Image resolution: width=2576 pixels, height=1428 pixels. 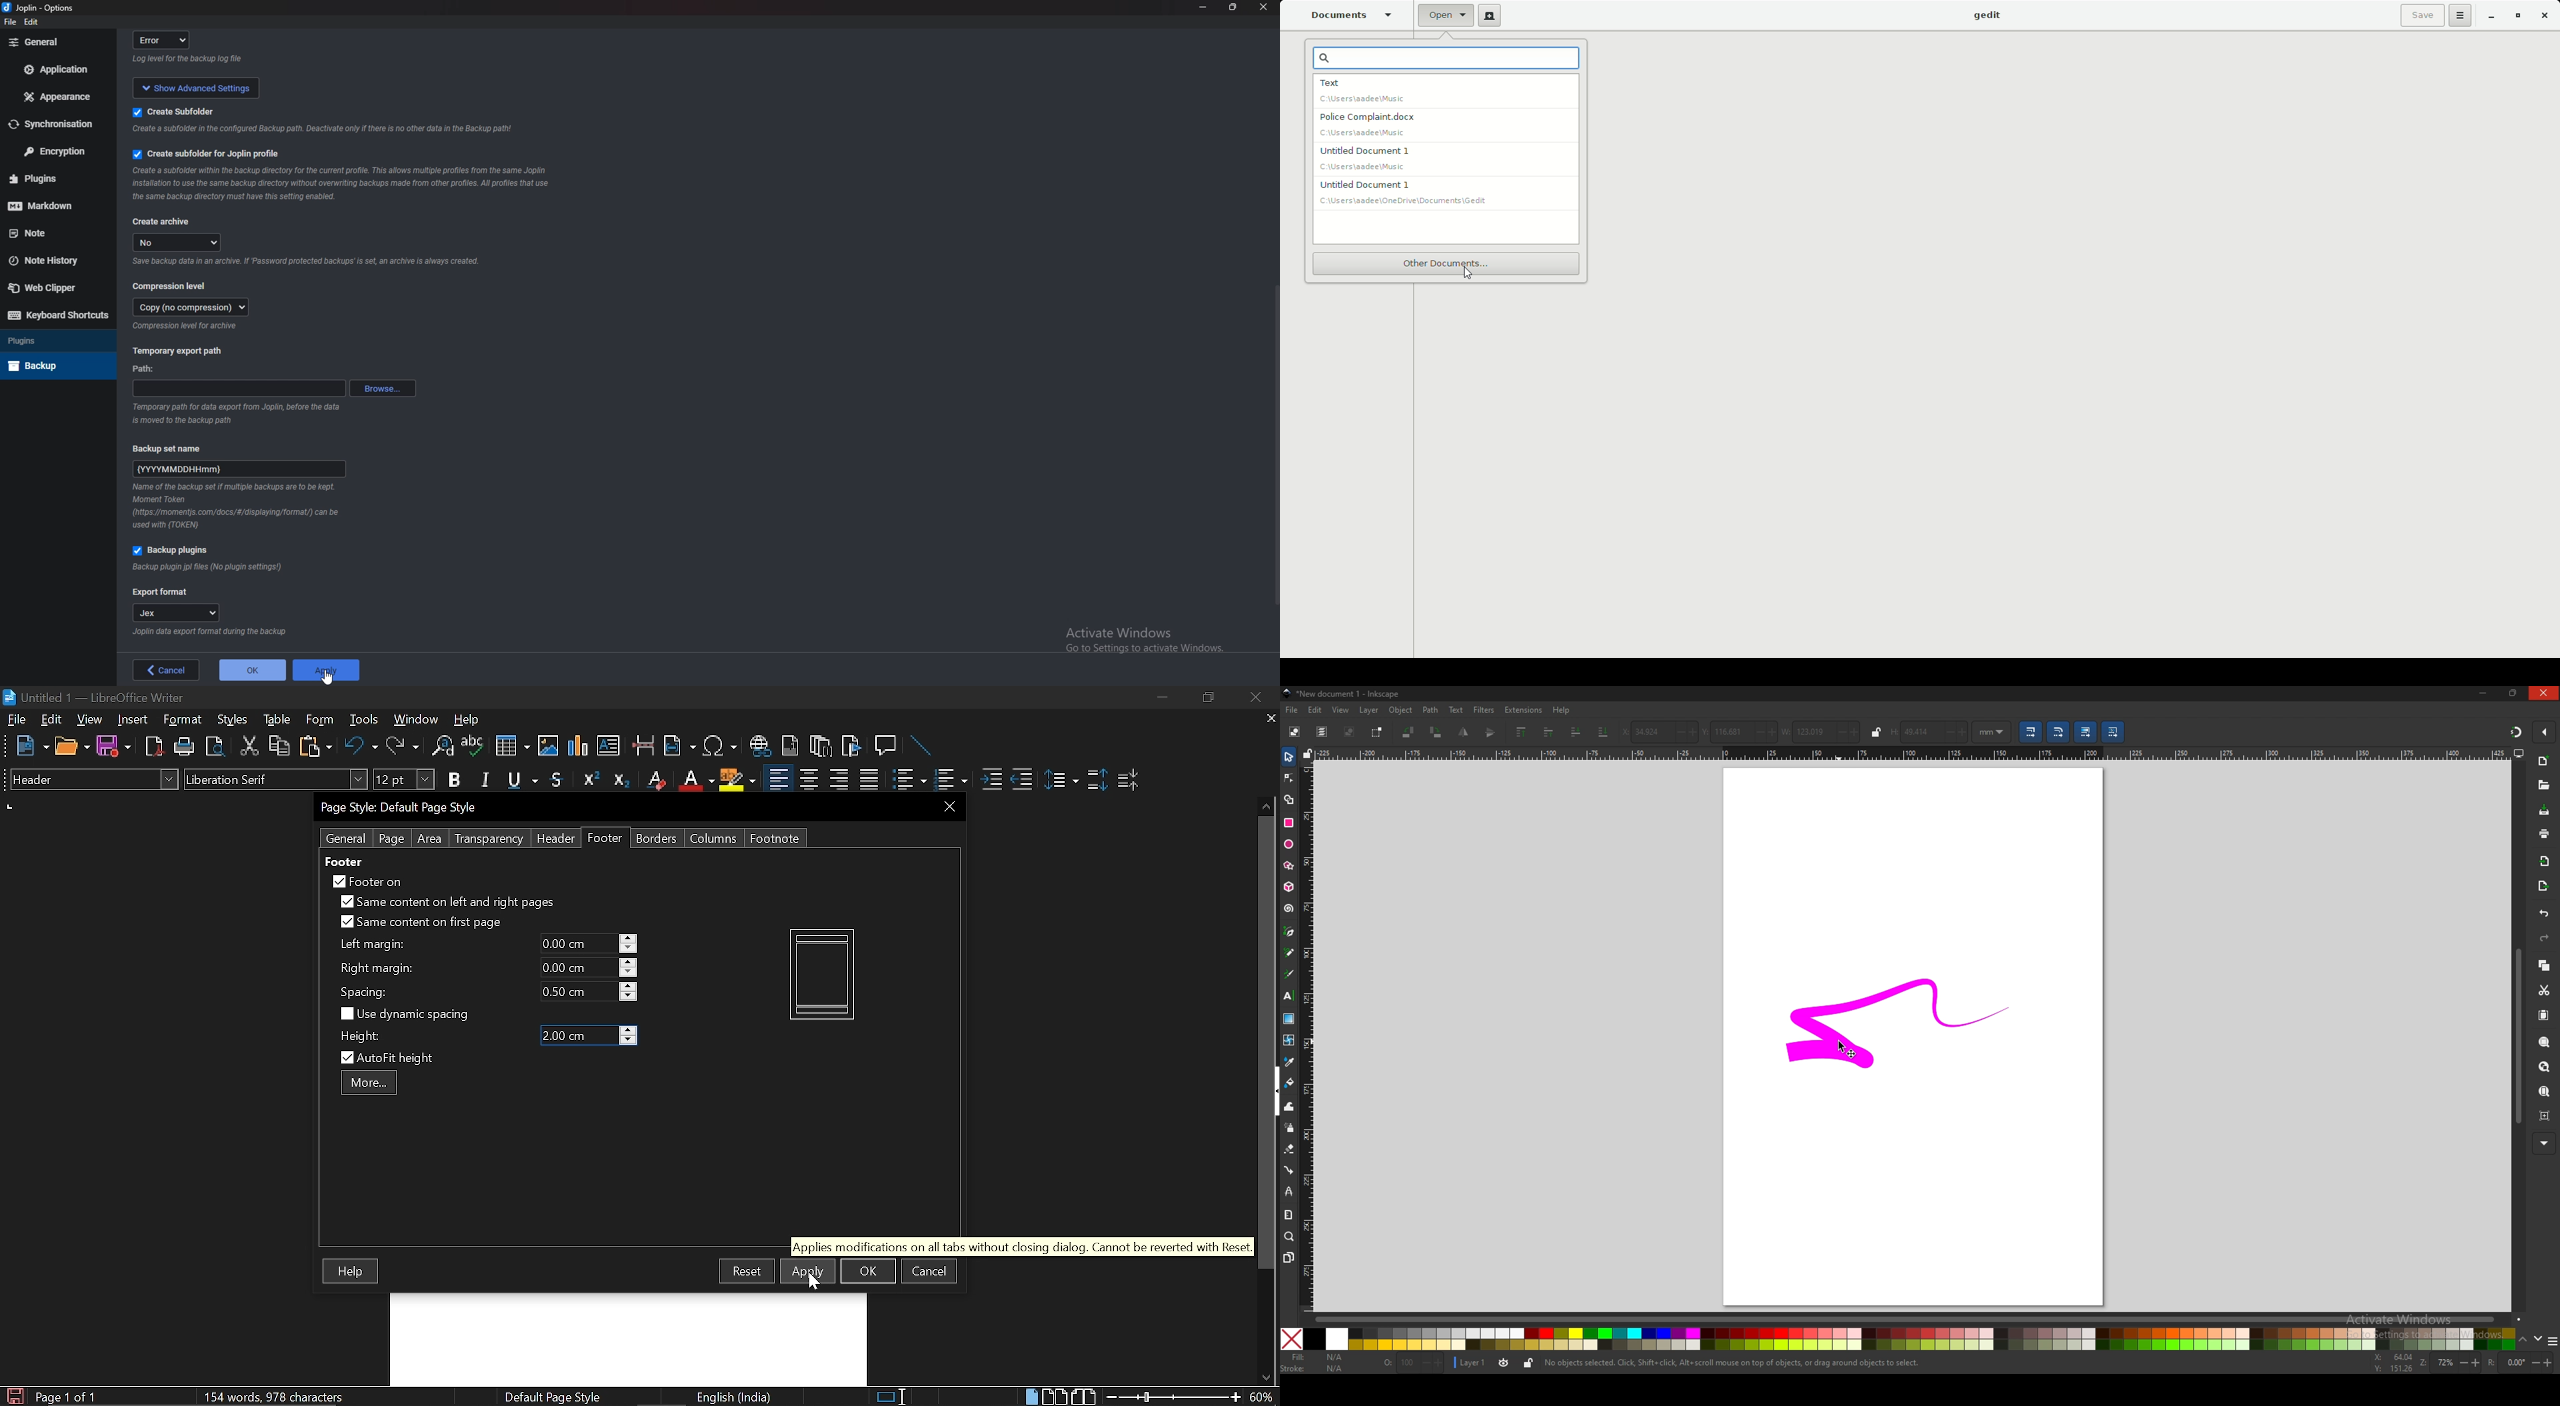 What do you see at coordinates (2546, 1014) in the screenshot?
I see `paste` at bounding box center [2546, 1014].